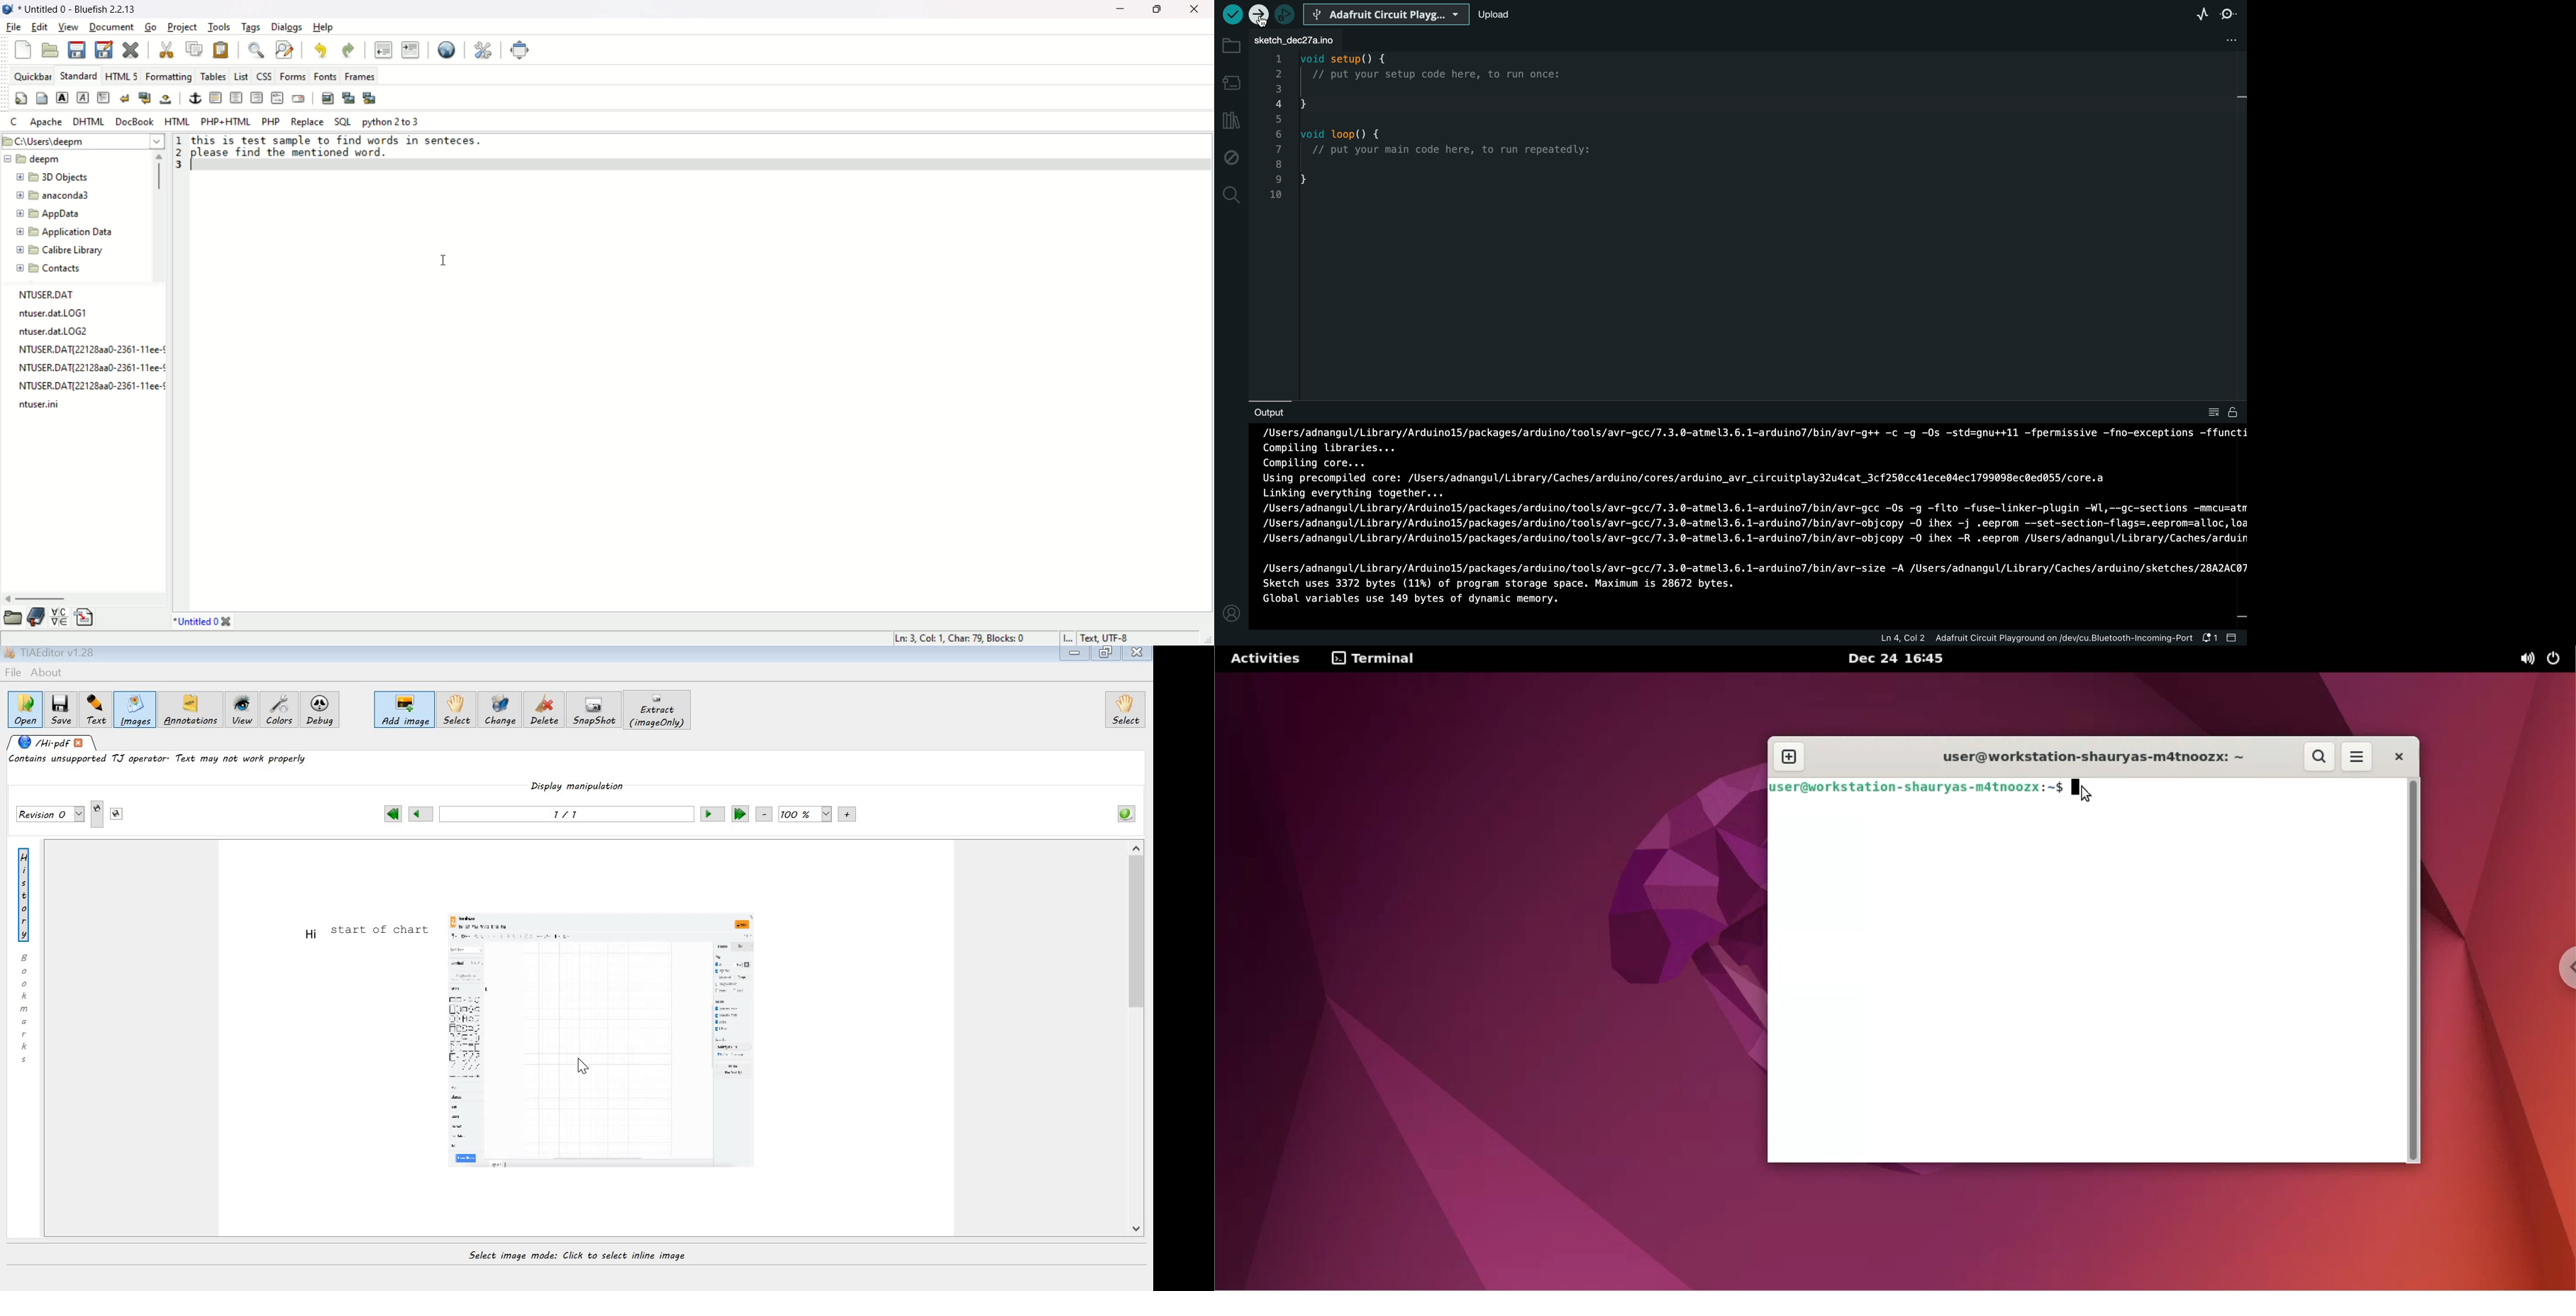 The image size is (2576, 1316). Describe the element at coordinates (320, 50) in the screenshot. I see `undo` at that location.